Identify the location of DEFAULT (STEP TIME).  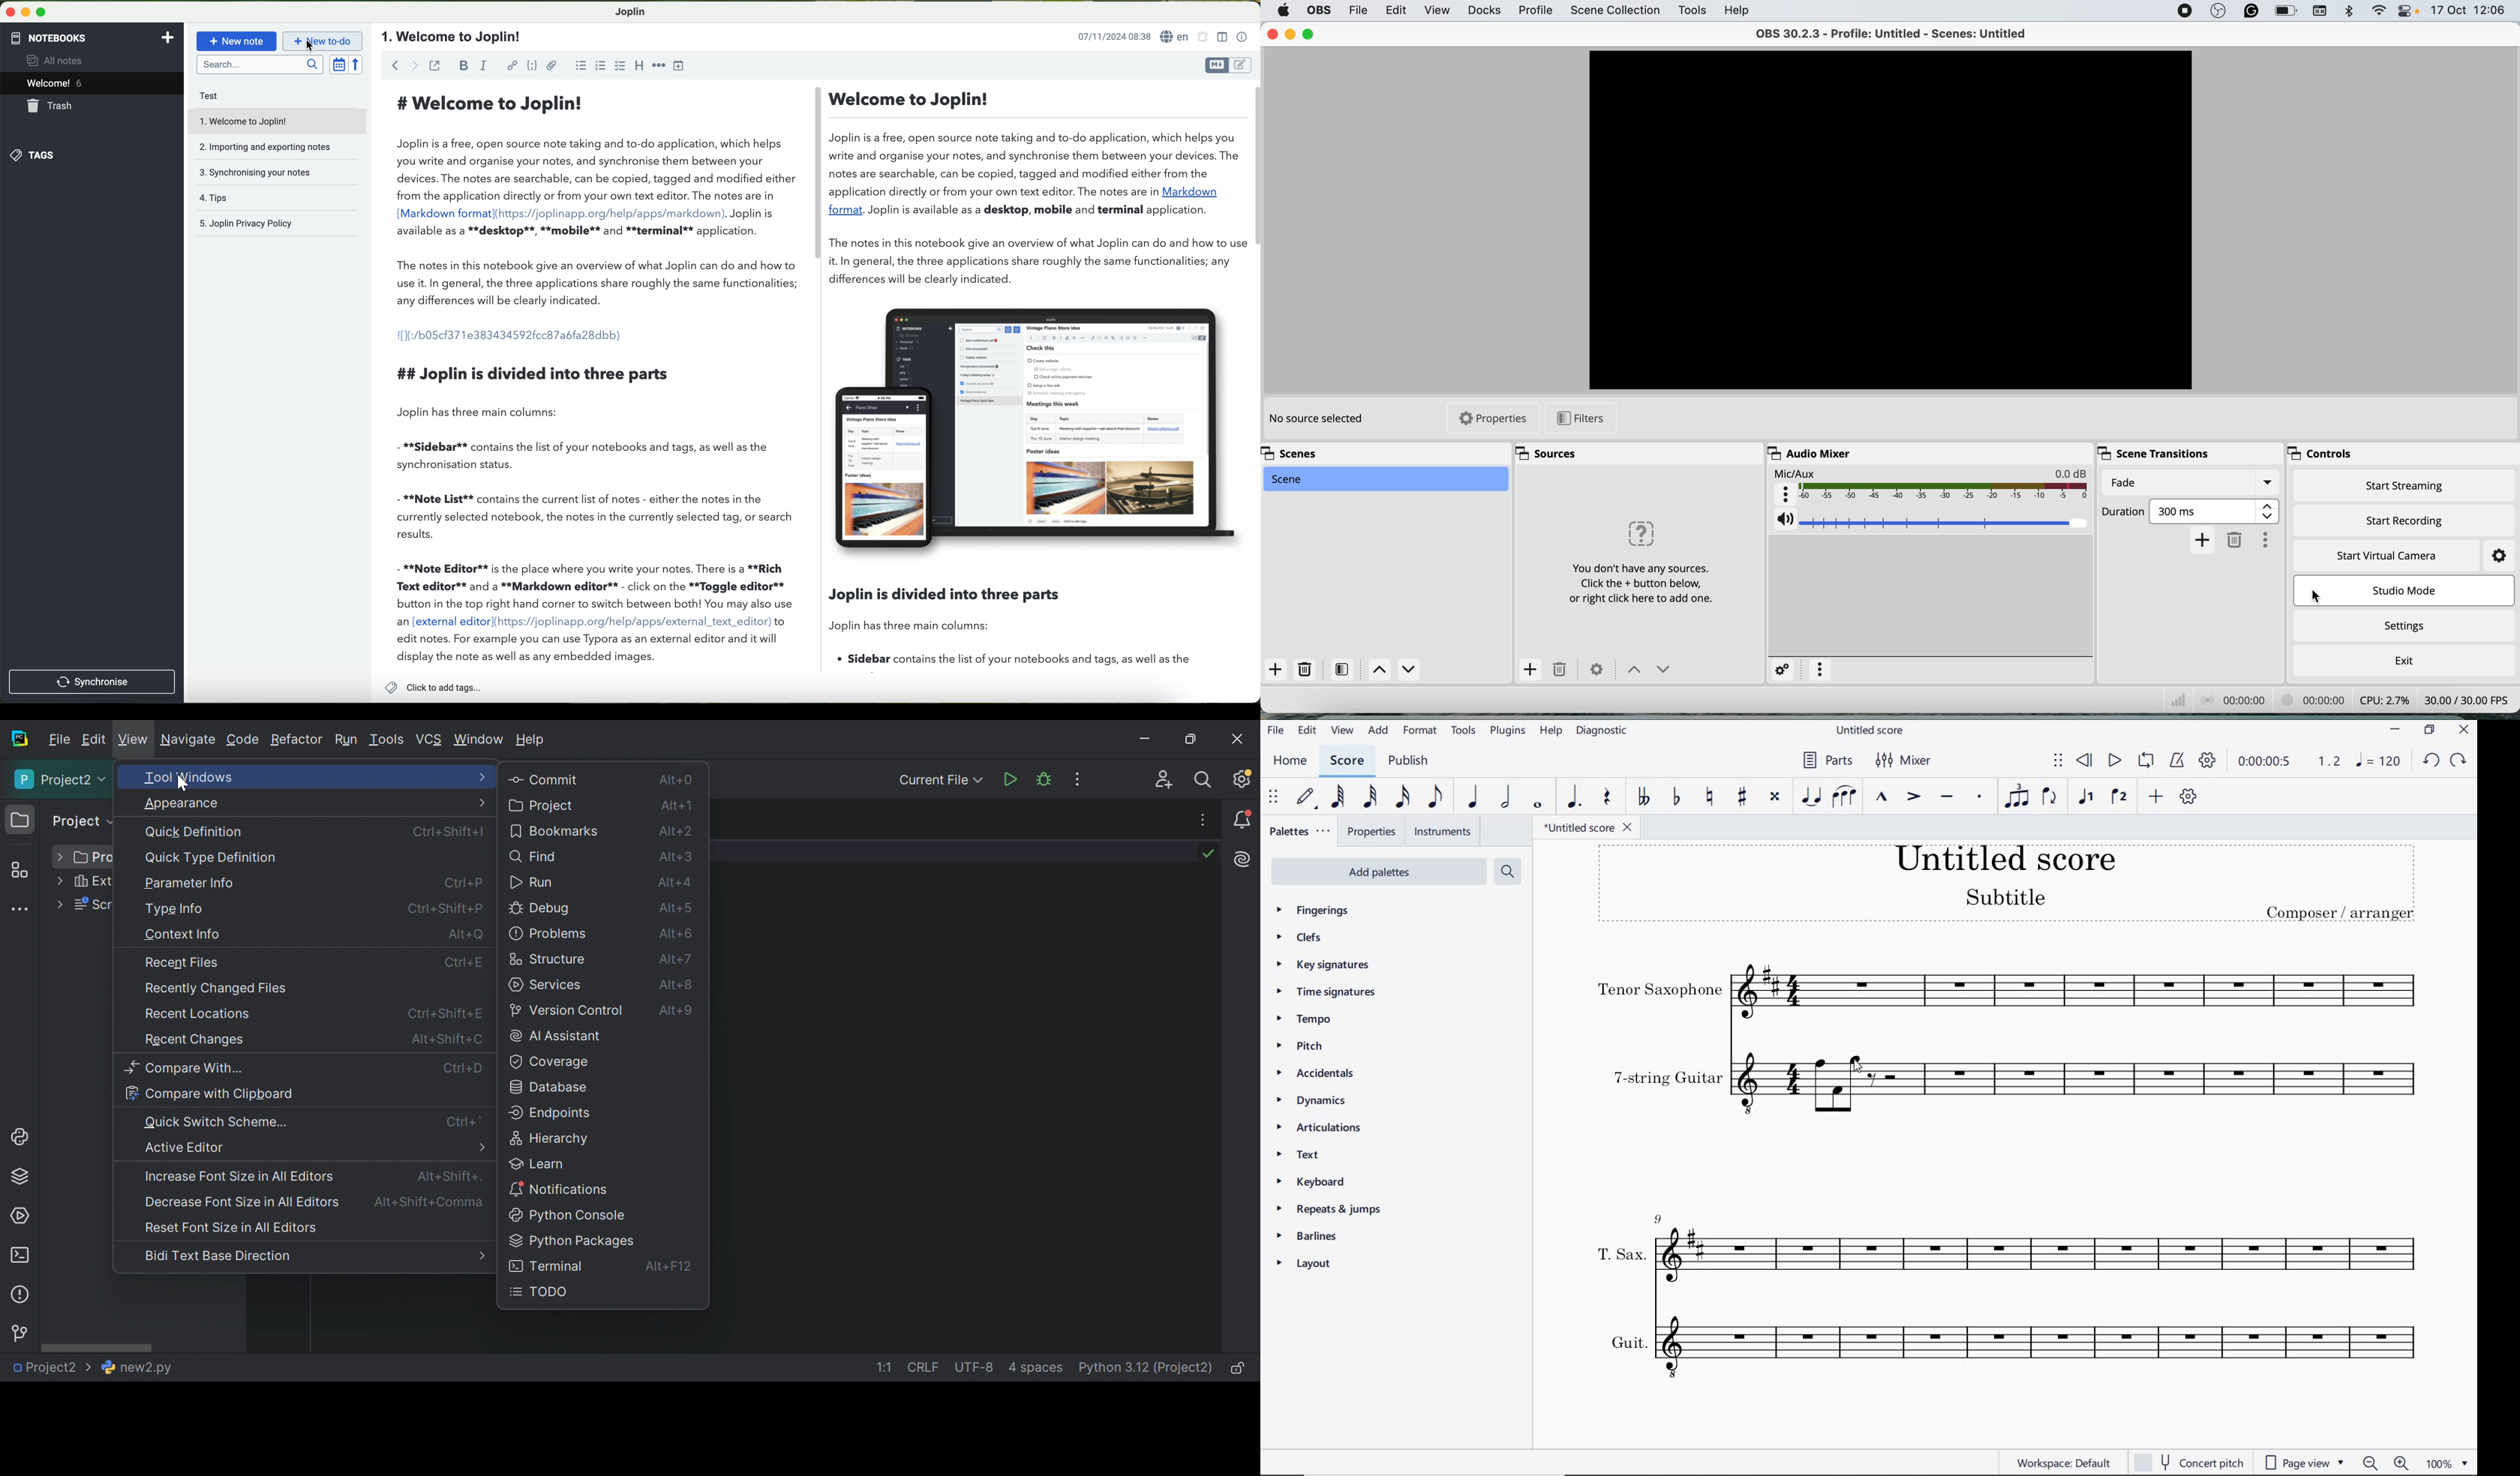
(1305, 797).